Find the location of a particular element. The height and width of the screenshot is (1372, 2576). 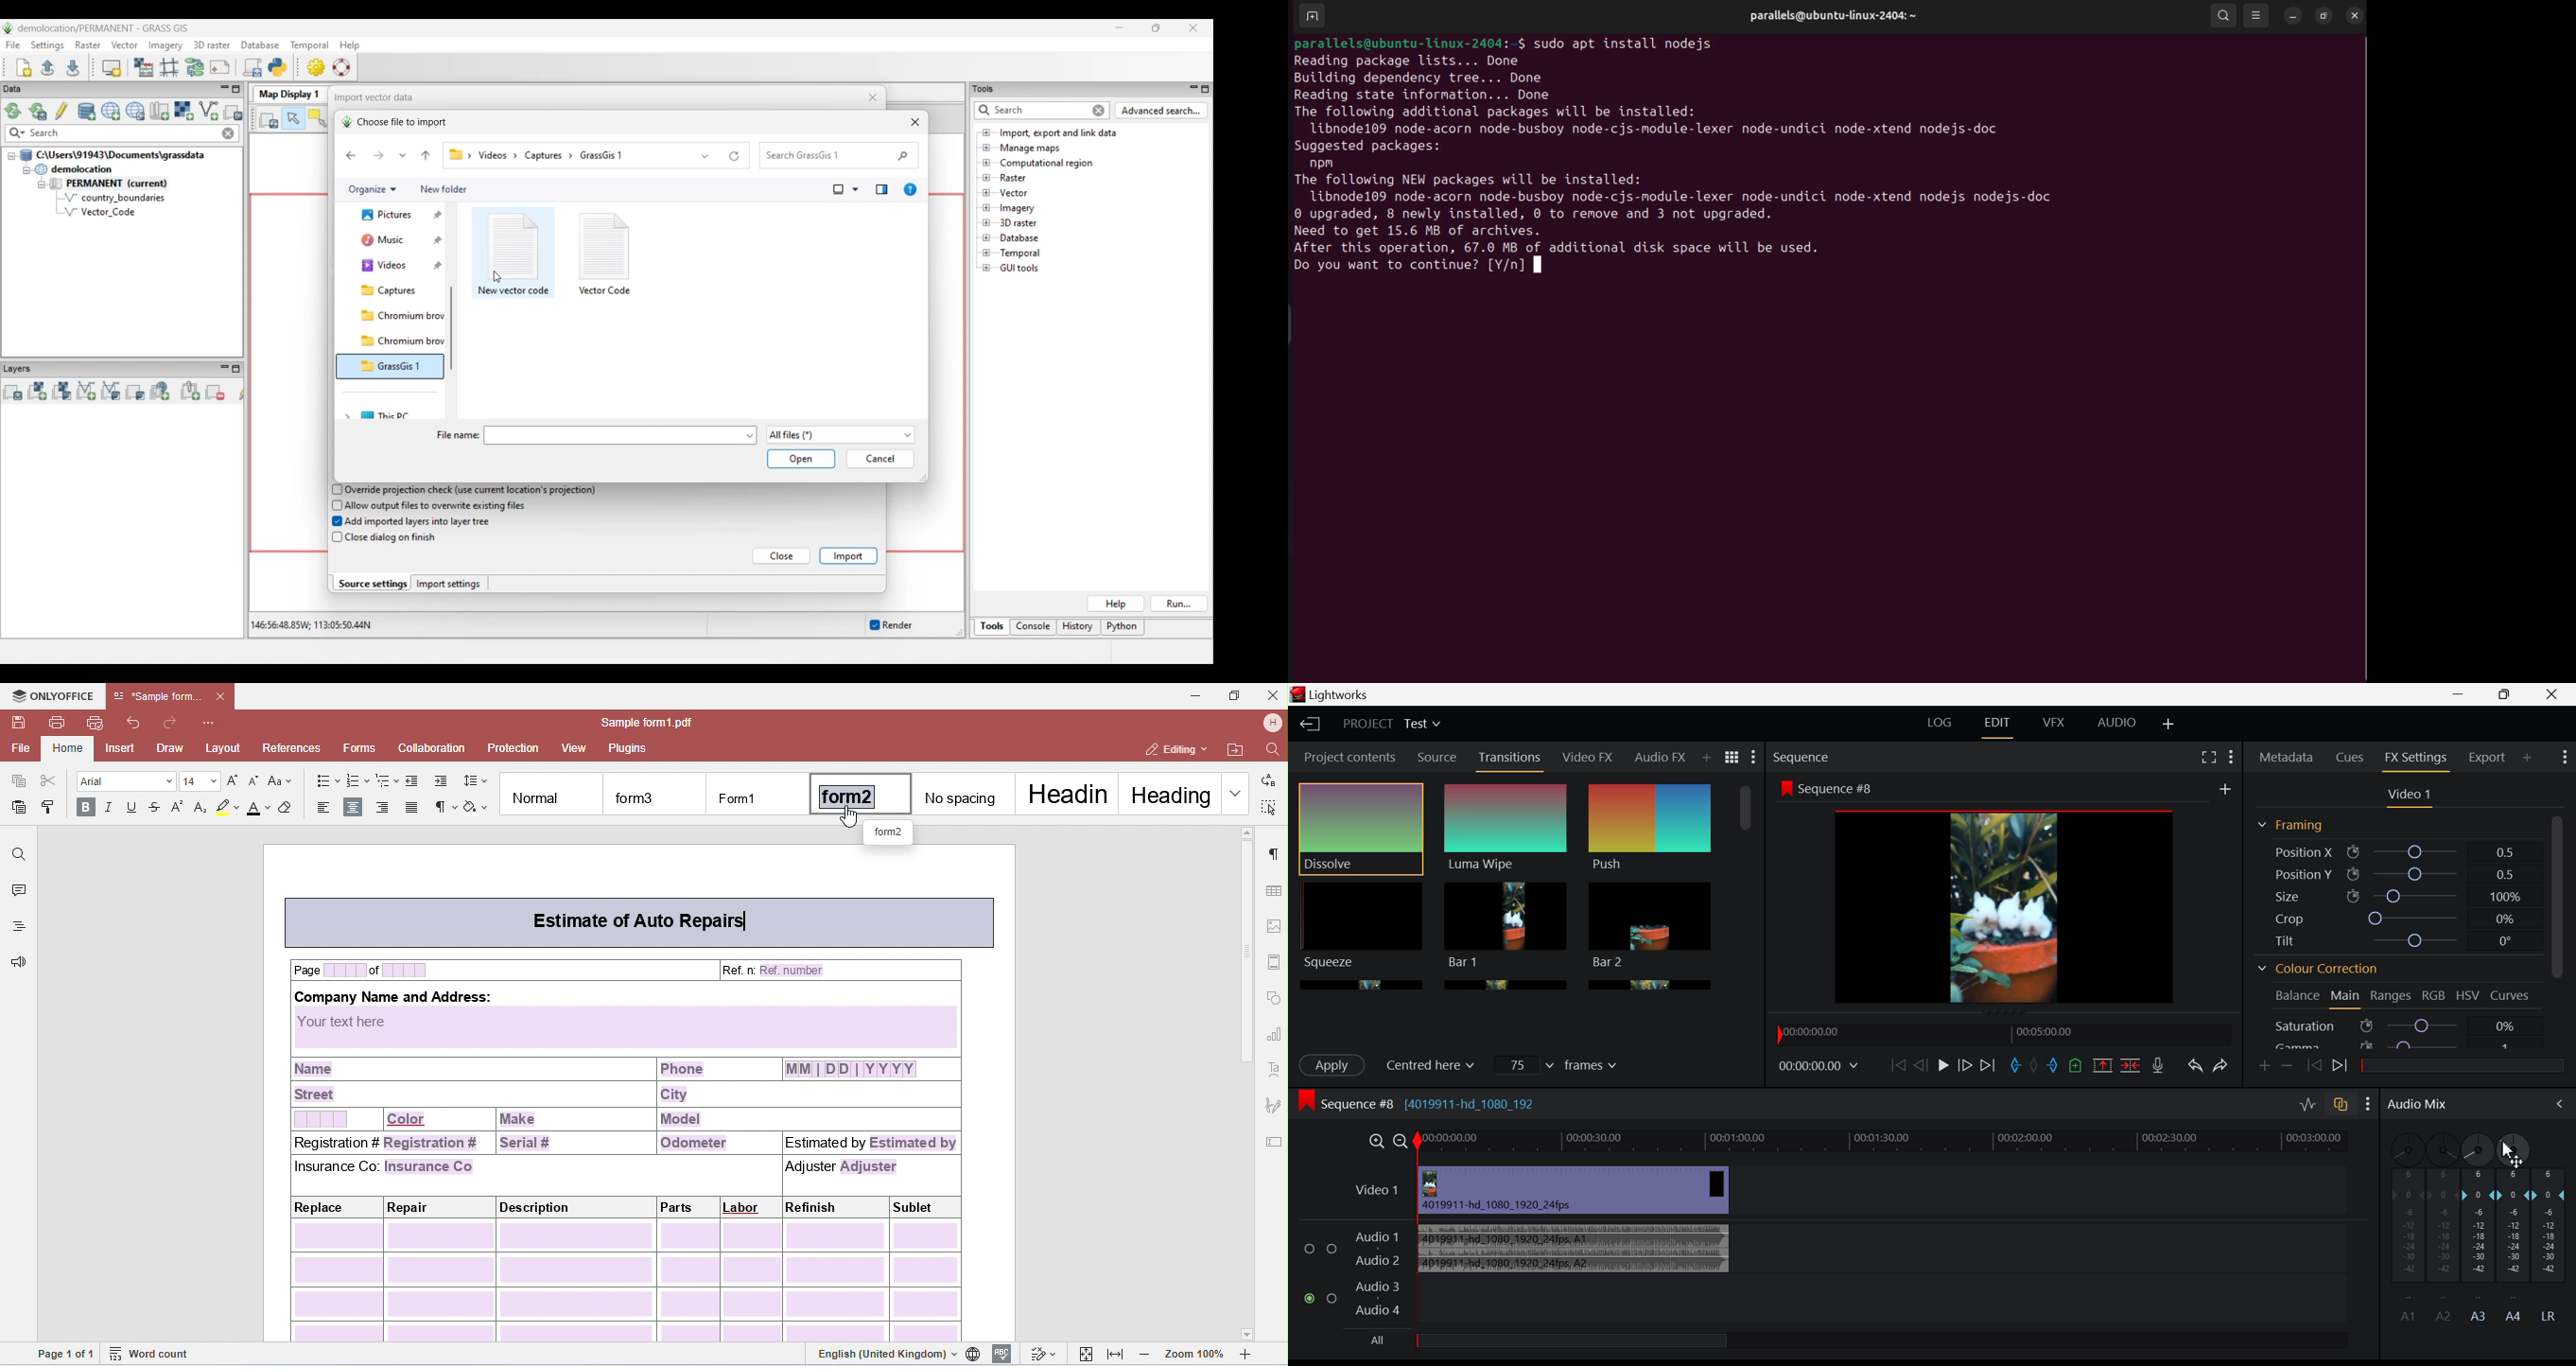

Cues is located at coordinates (2351, 757).